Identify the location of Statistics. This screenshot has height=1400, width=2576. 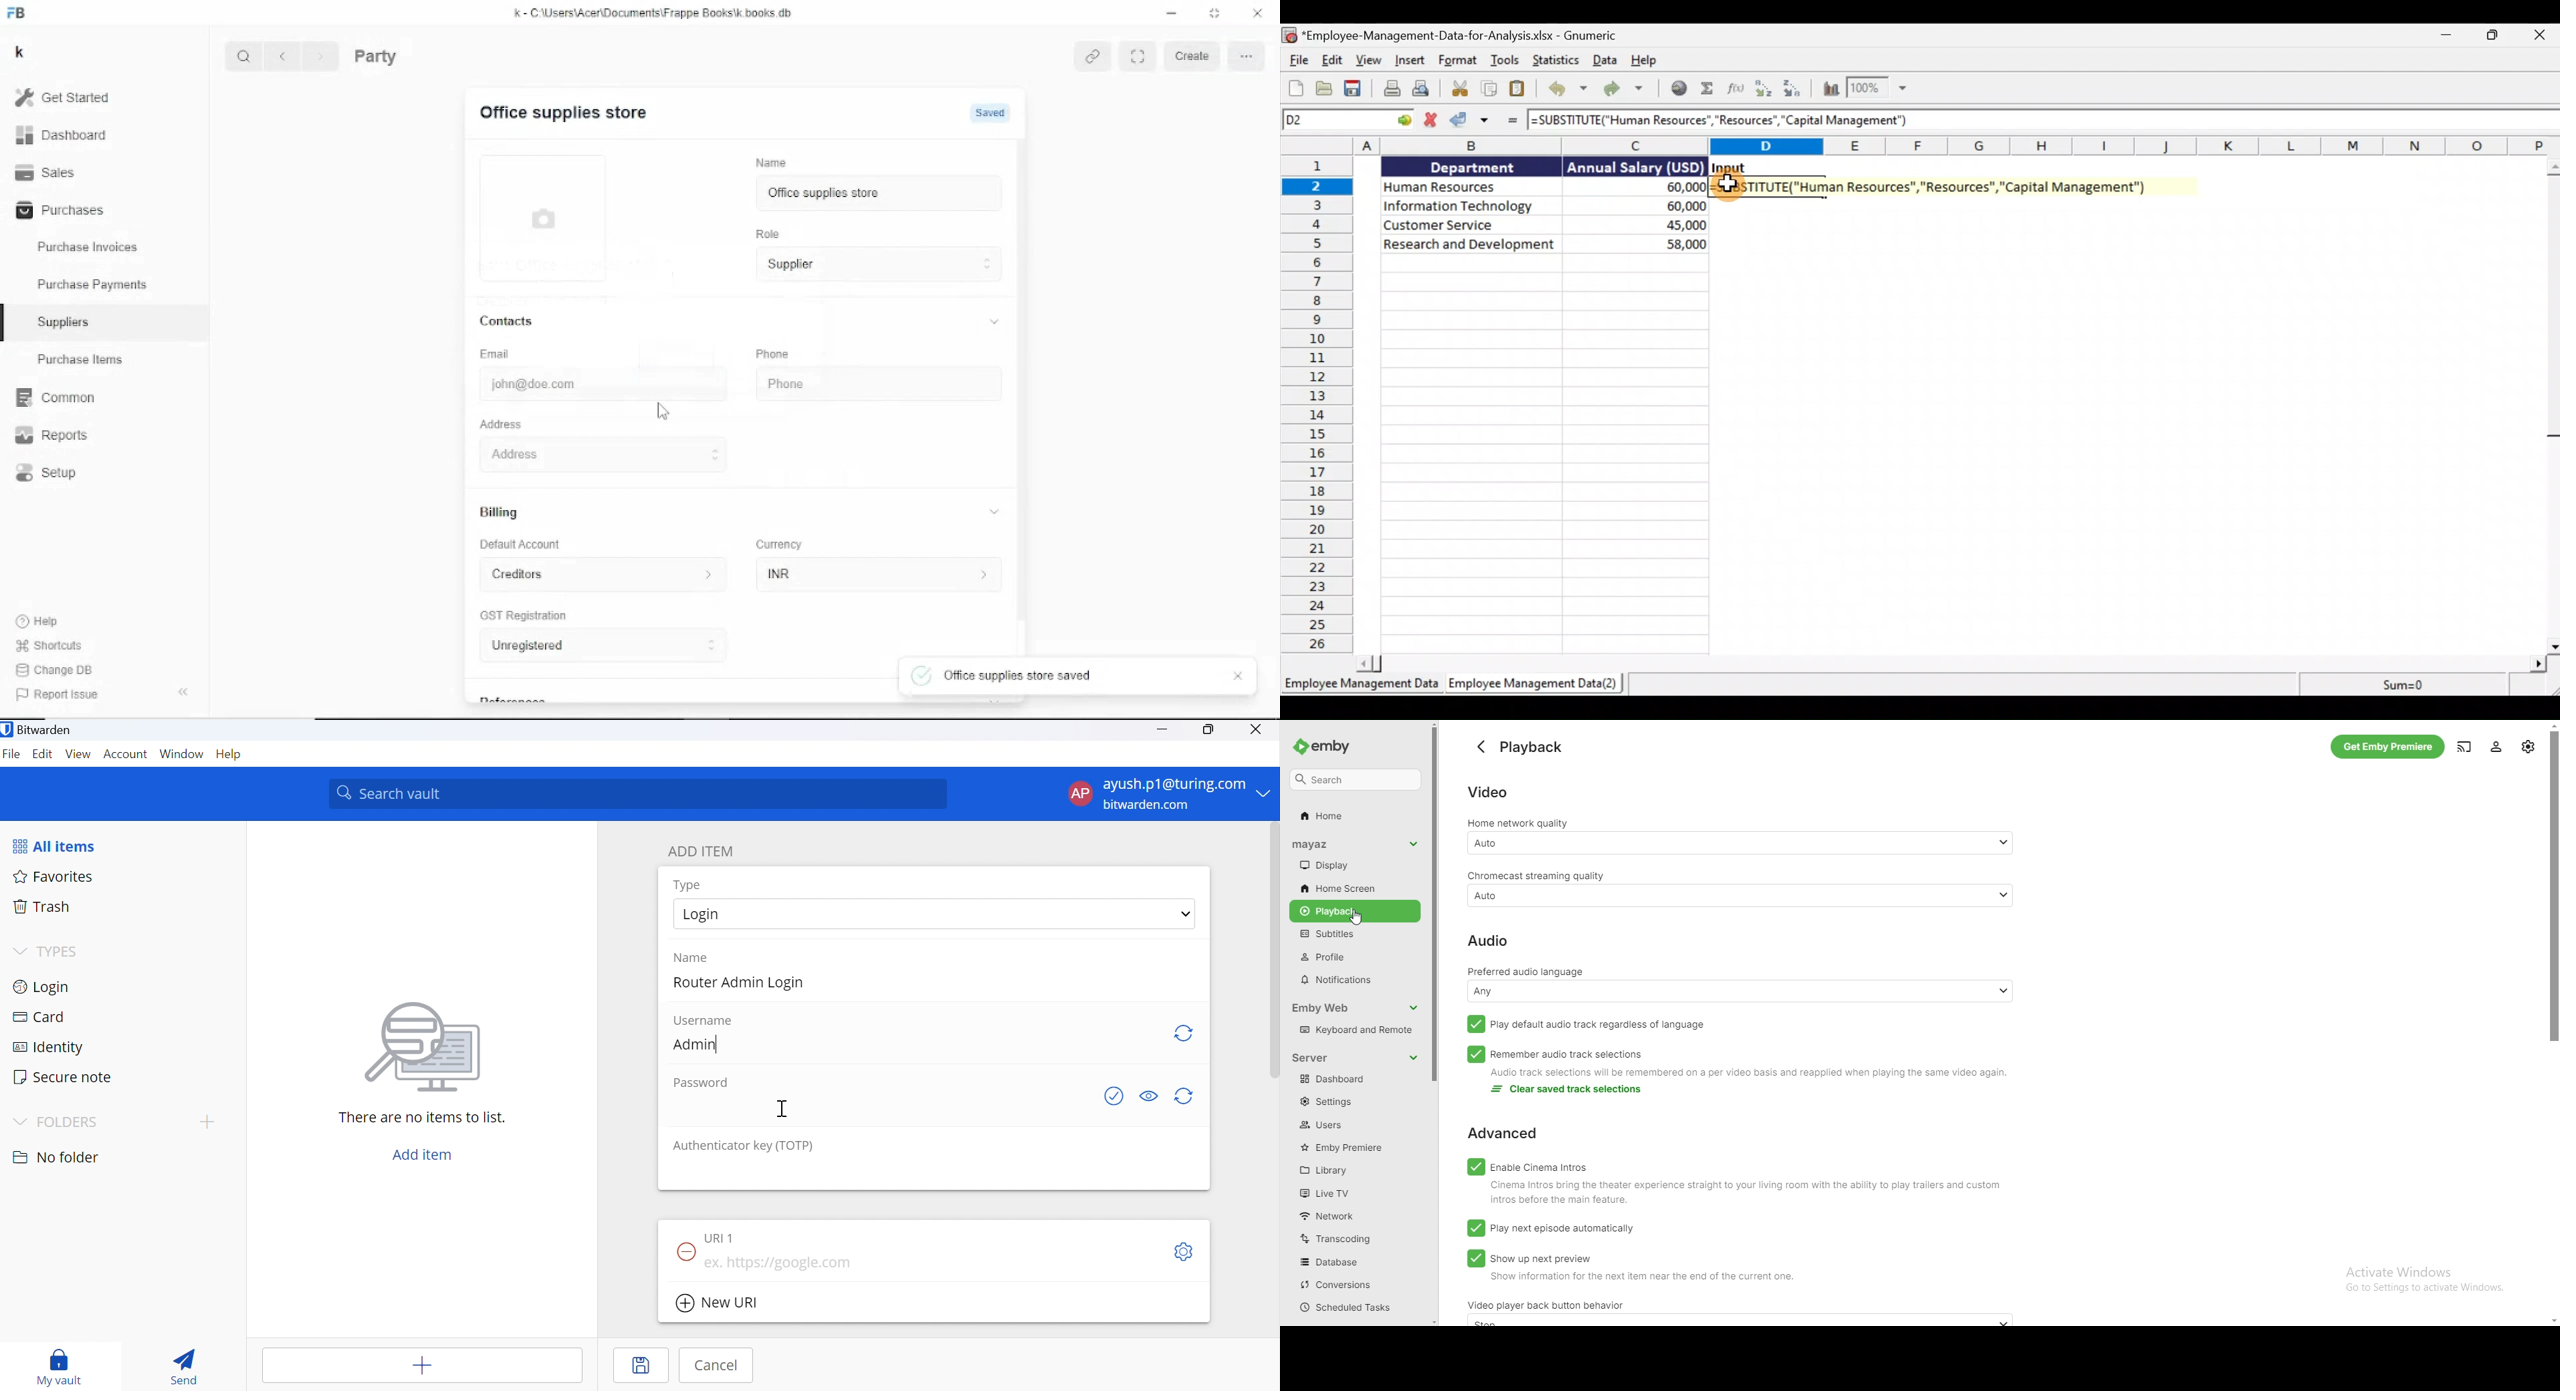
(1557, 61).